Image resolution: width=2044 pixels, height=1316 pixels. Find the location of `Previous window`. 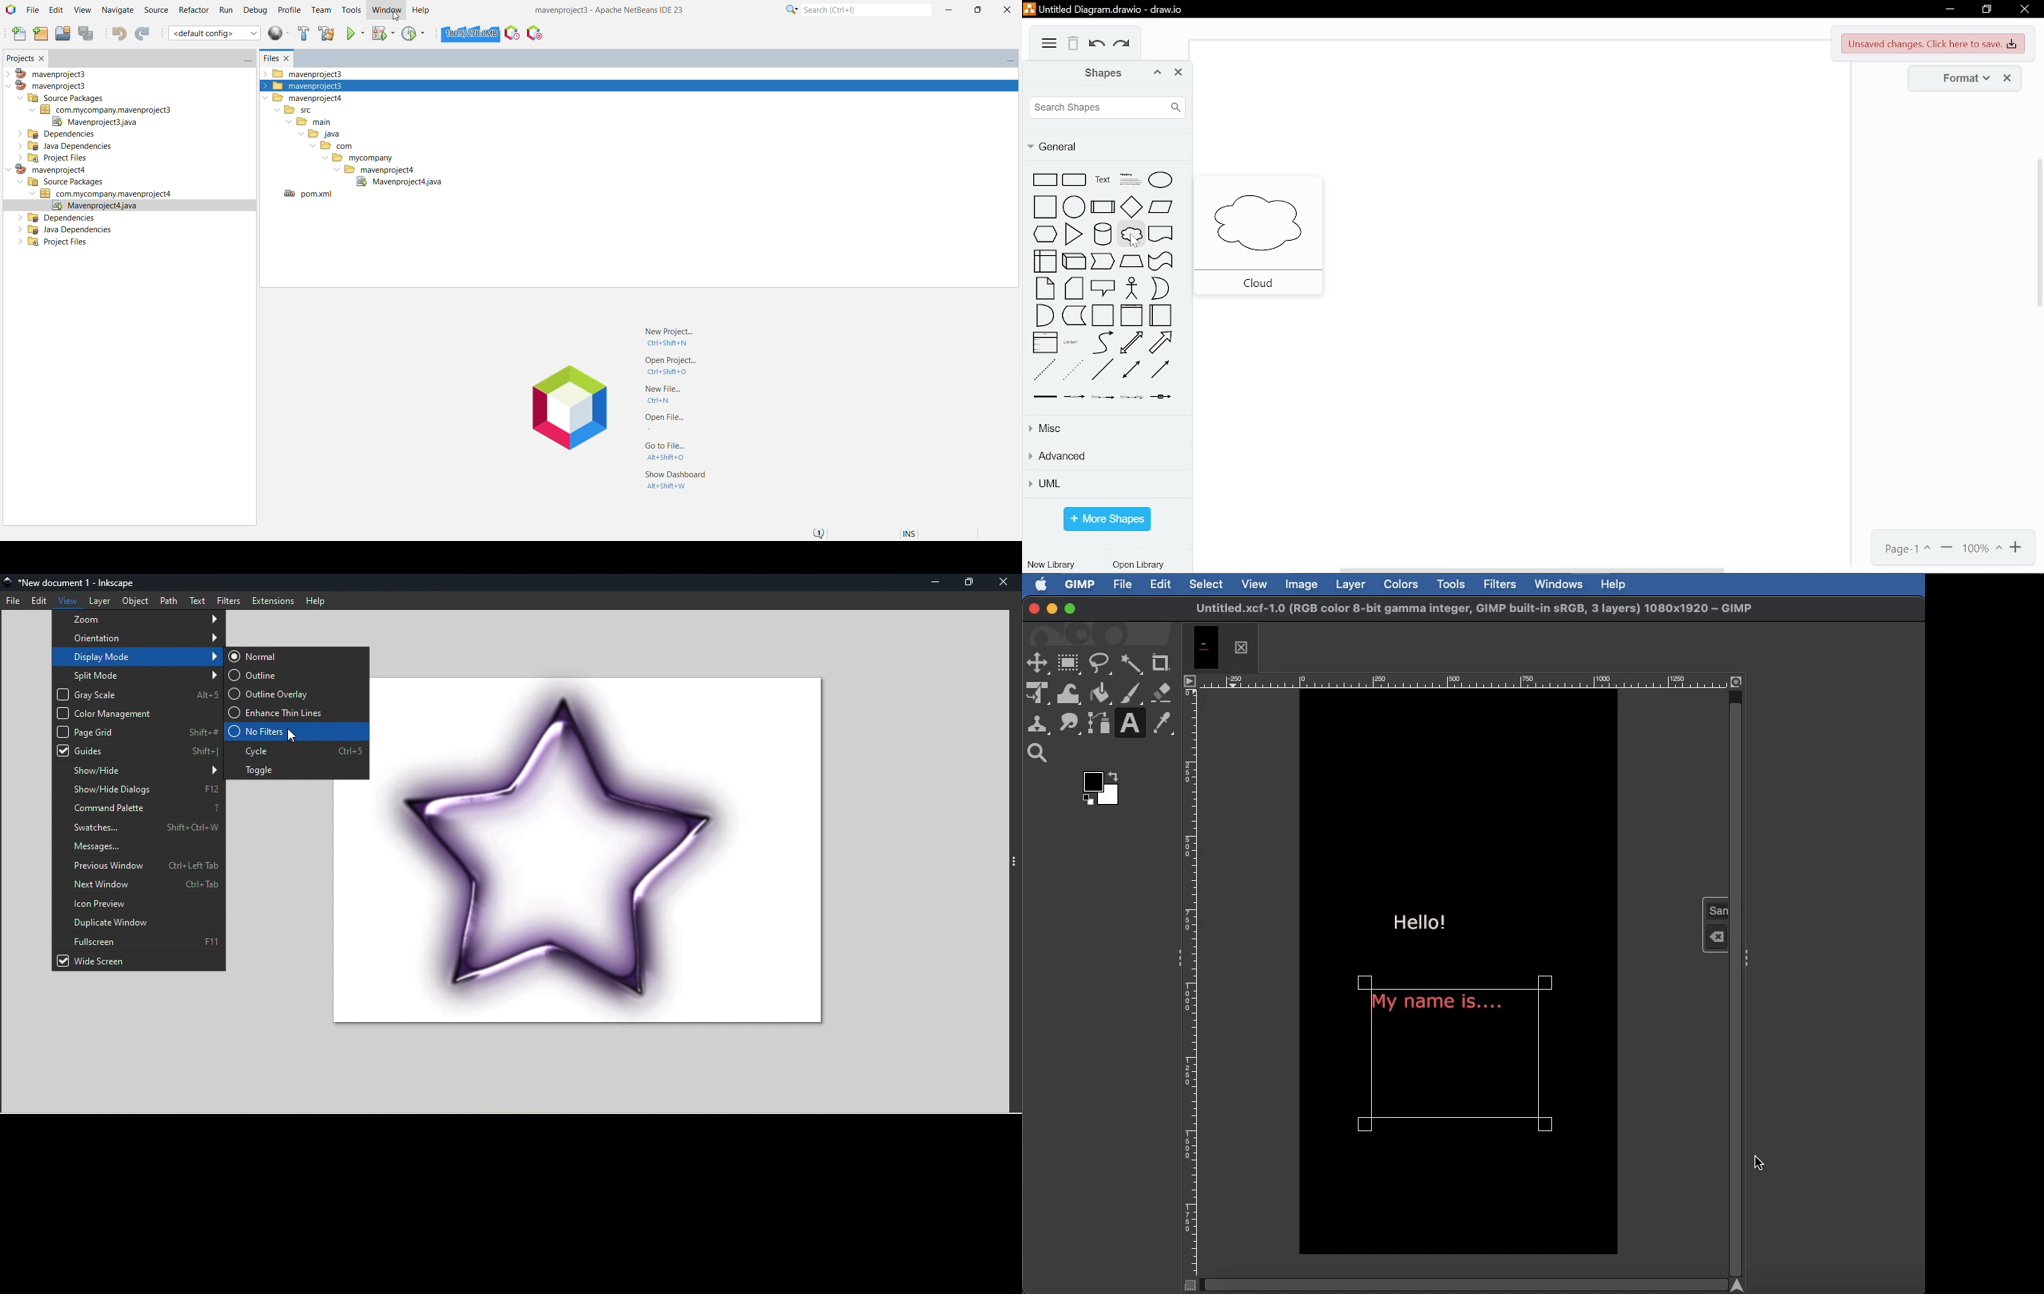

Previous window is located at coordinates (139, 866).